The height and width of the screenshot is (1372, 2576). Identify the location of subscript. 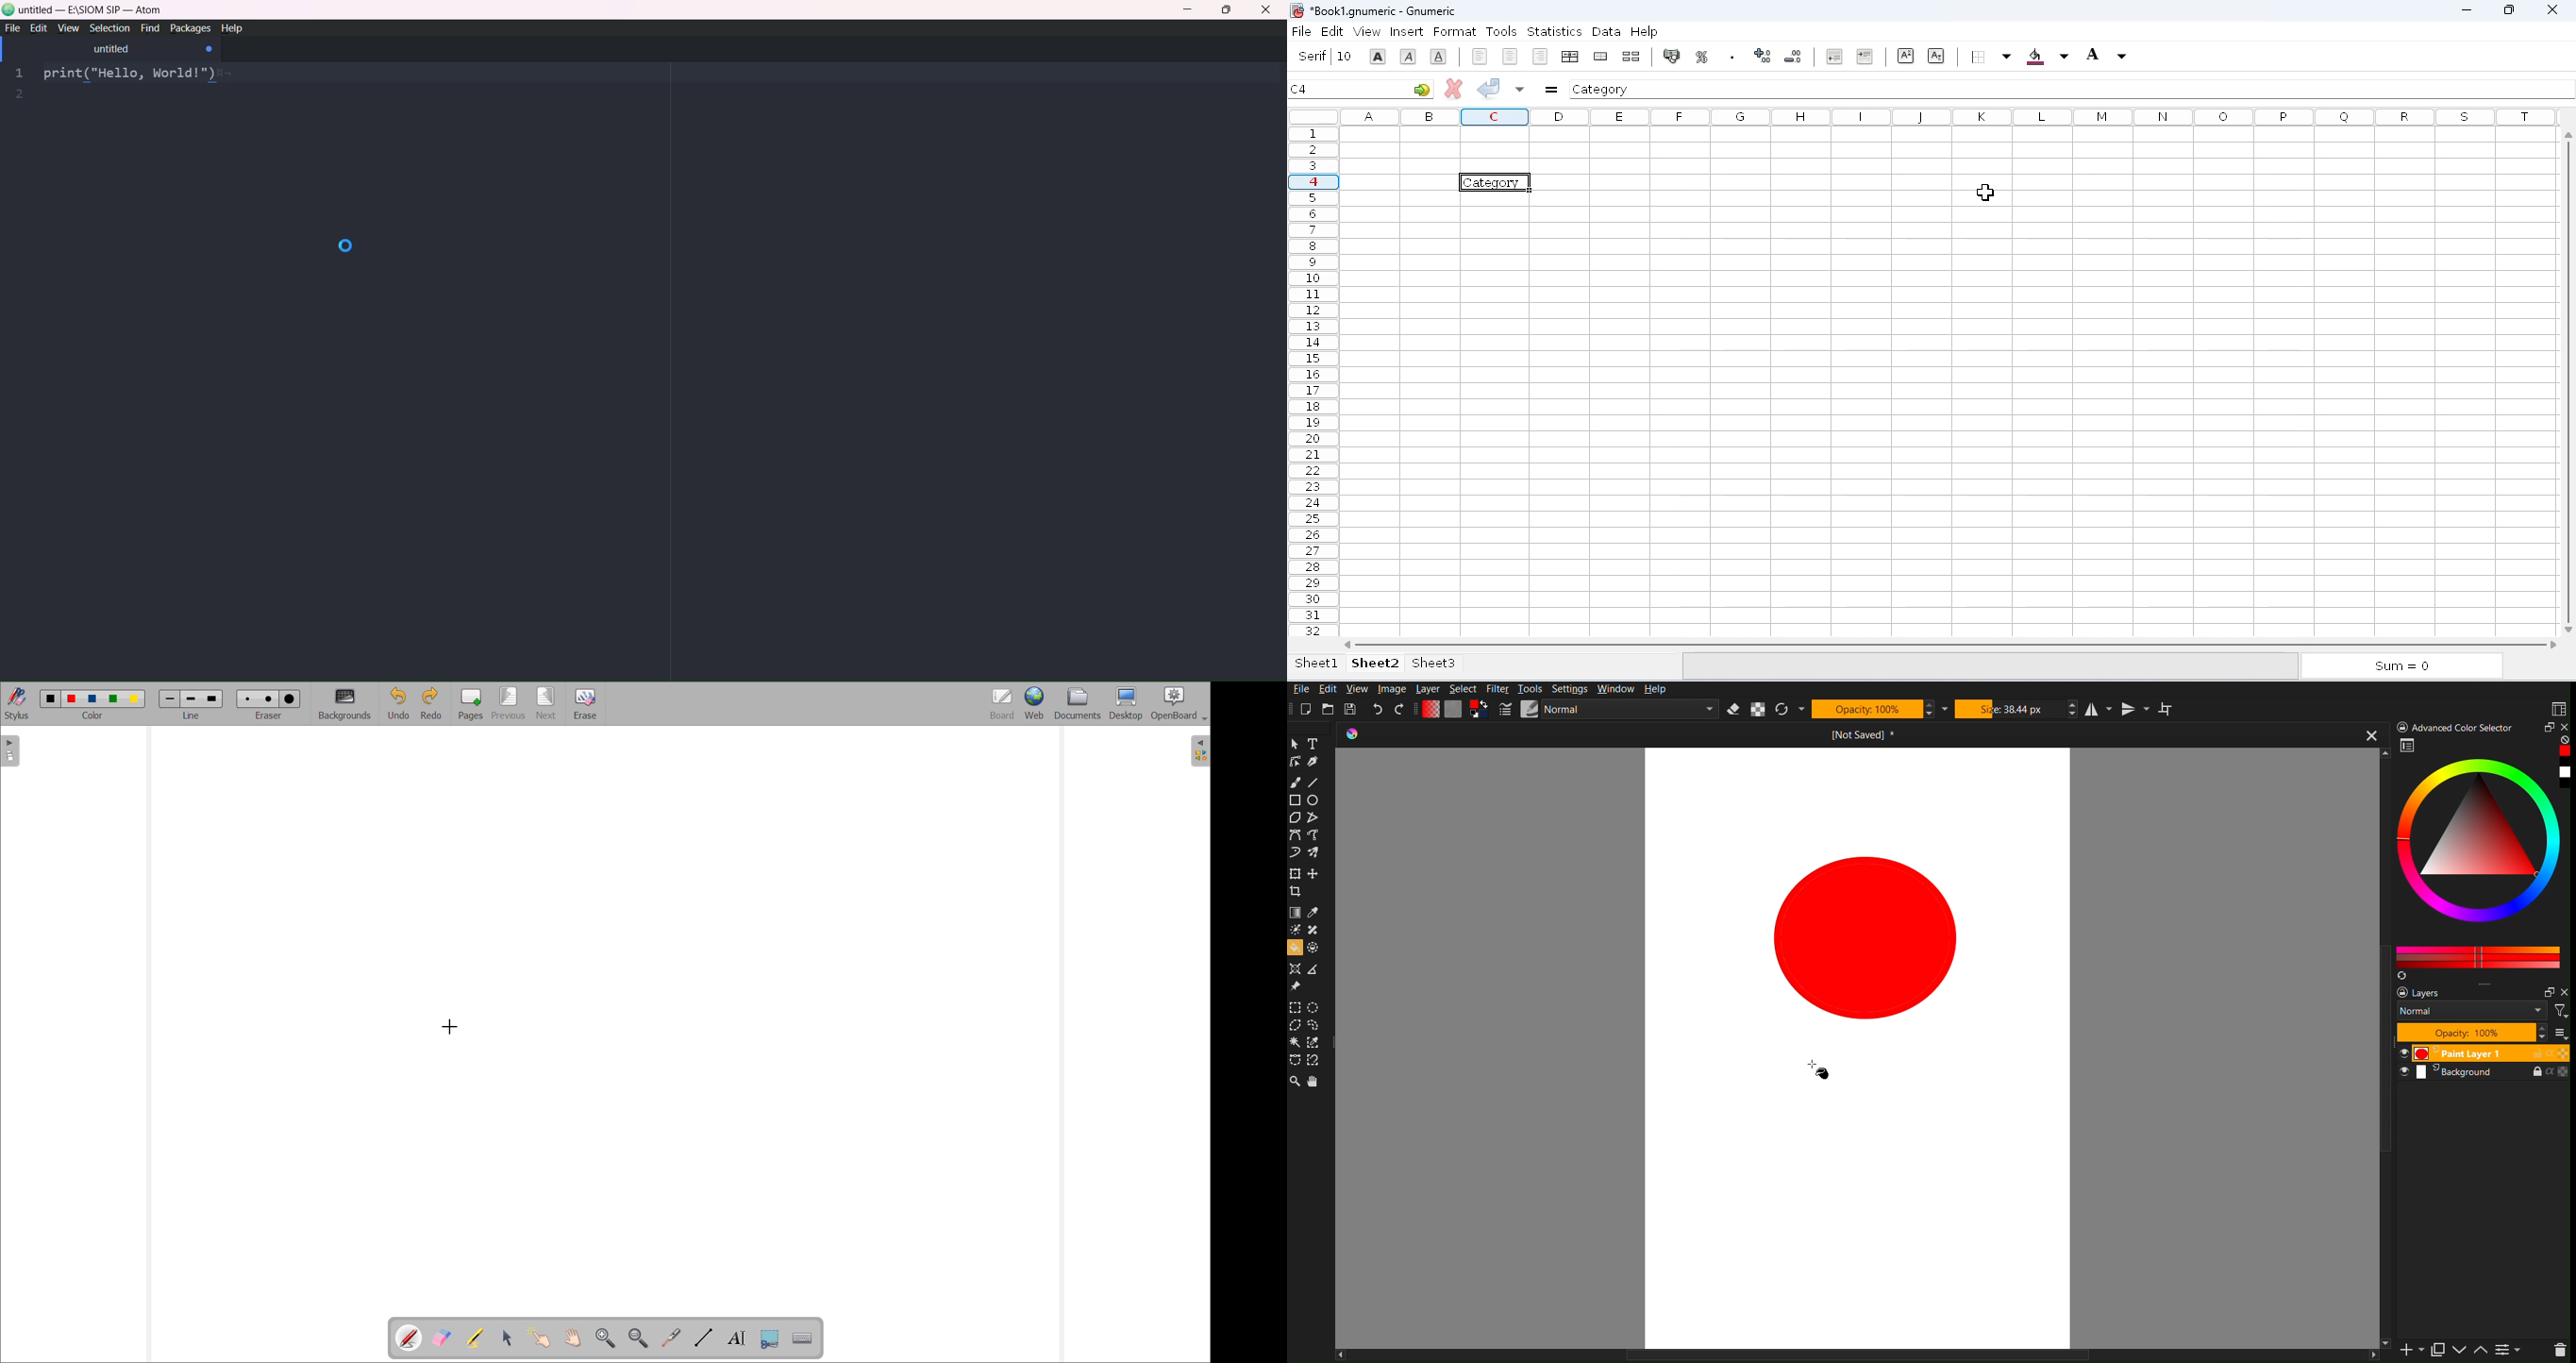
(1977, 55).